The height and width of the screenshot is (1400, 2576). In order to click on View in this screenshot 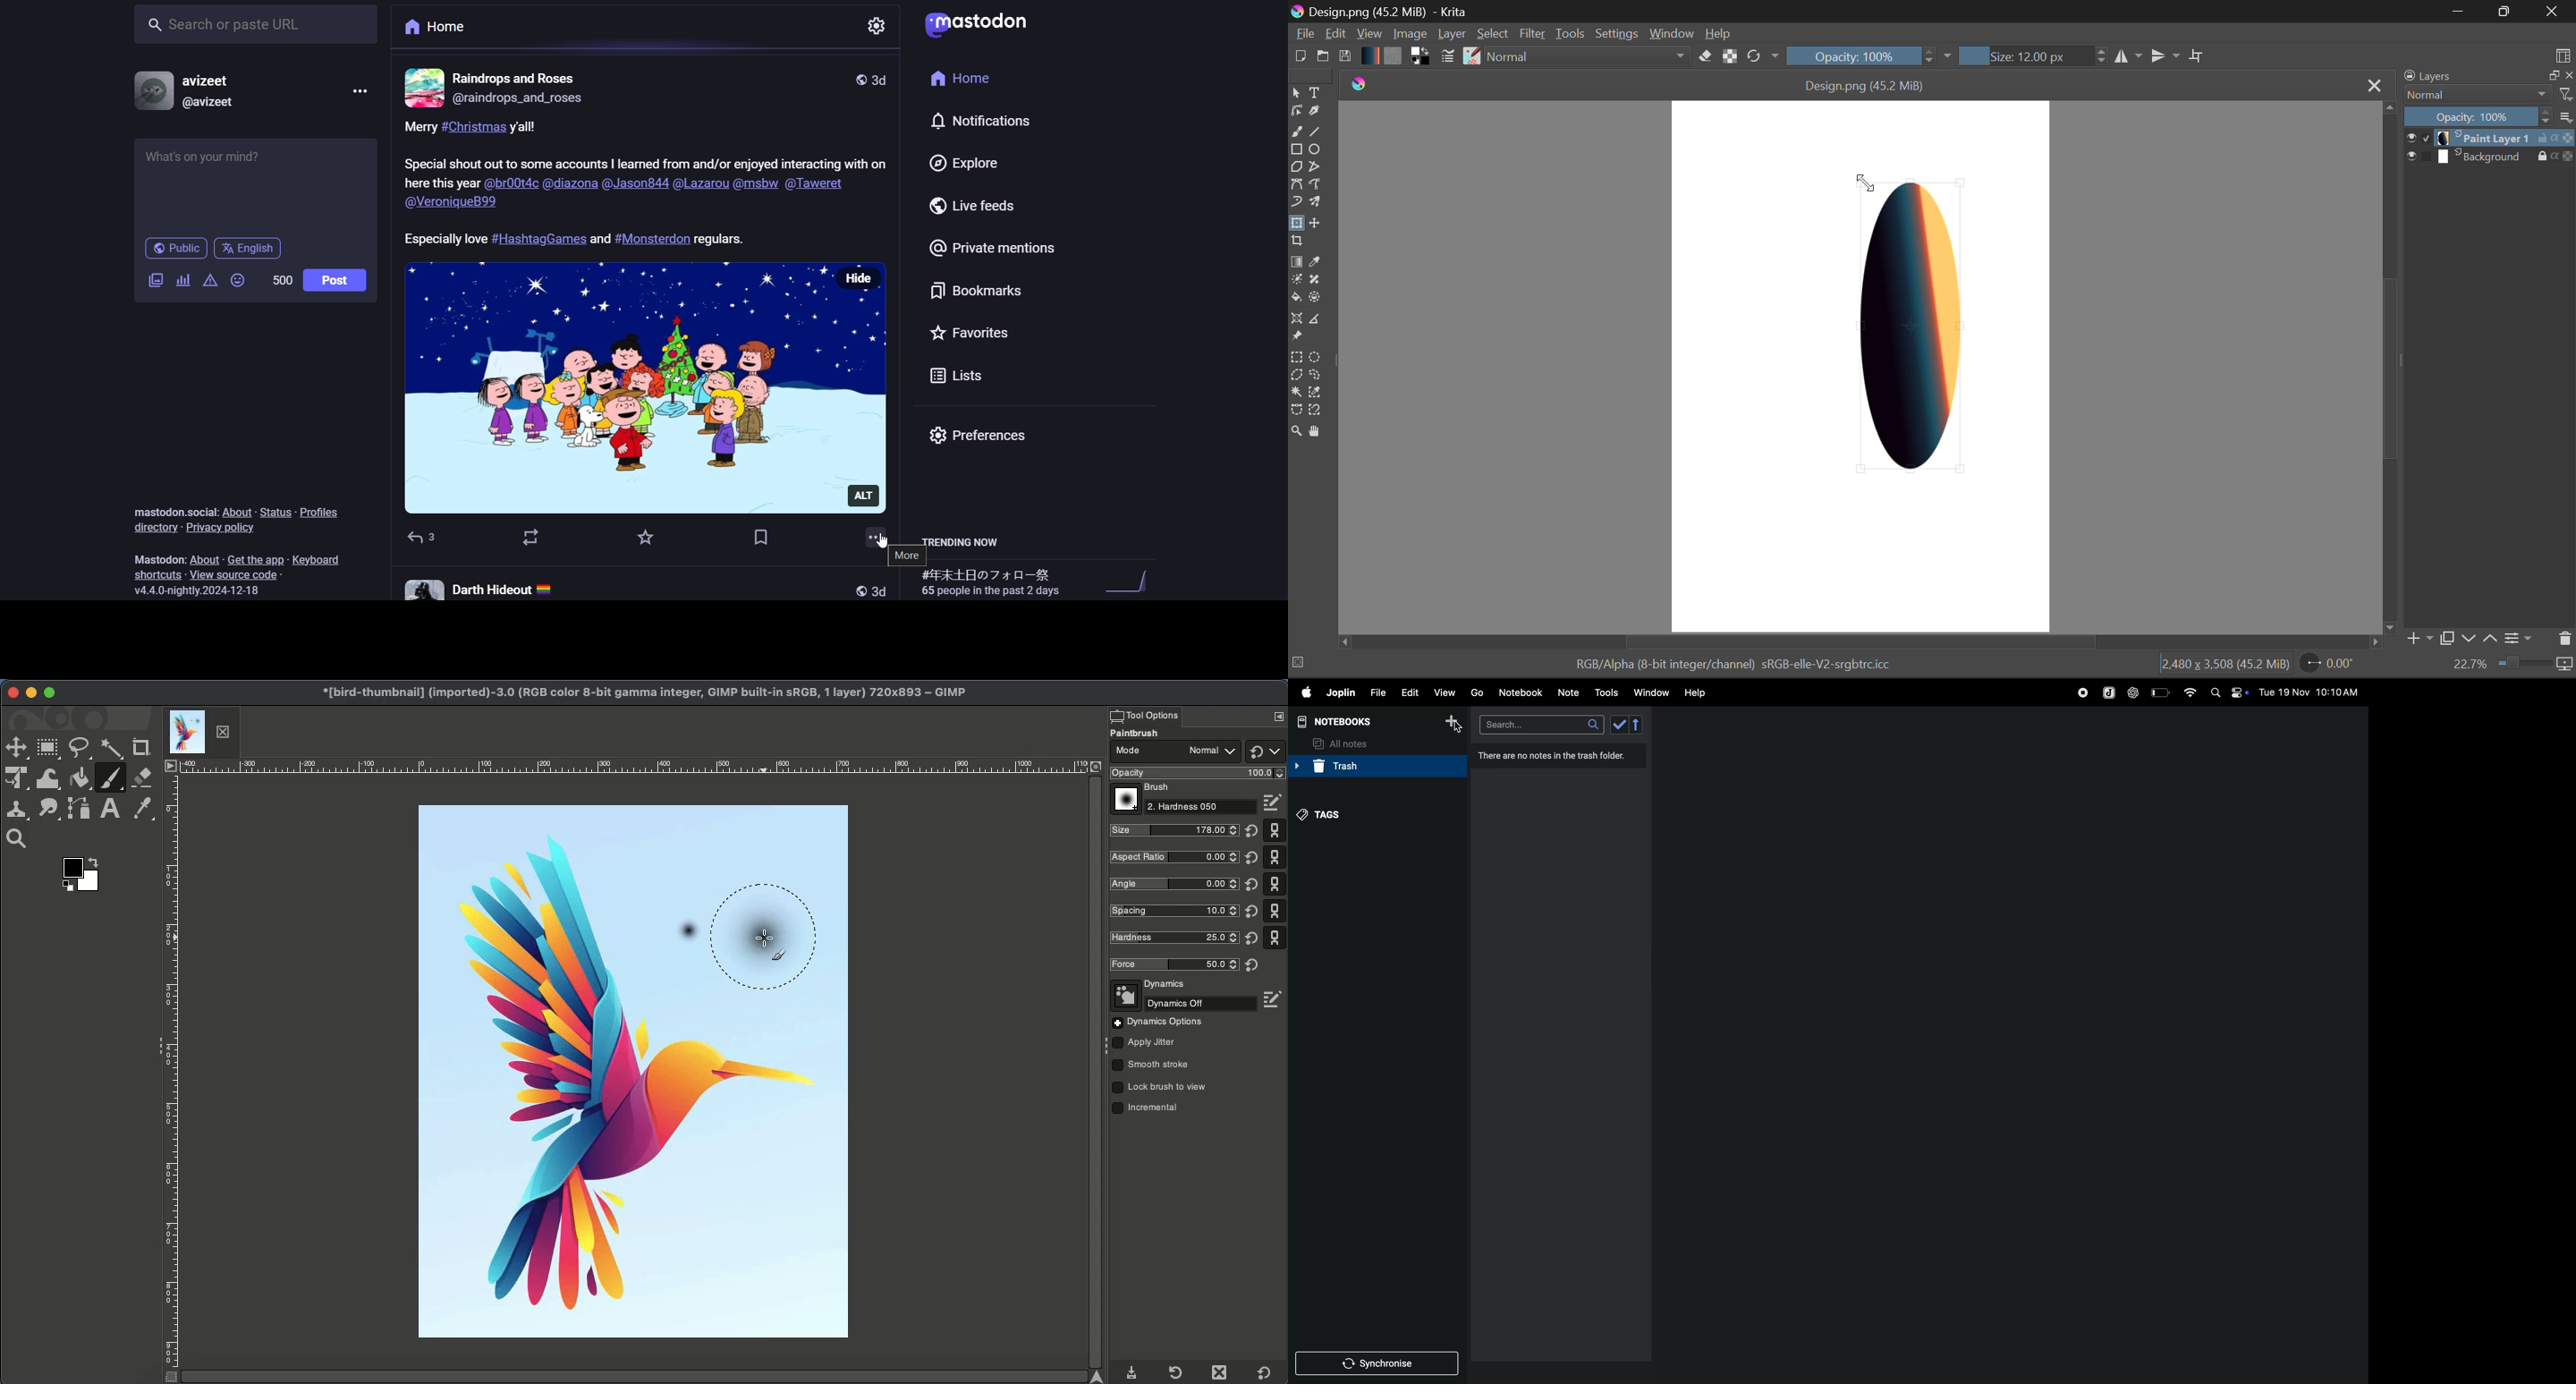, I will do `click(1368, 33)`.